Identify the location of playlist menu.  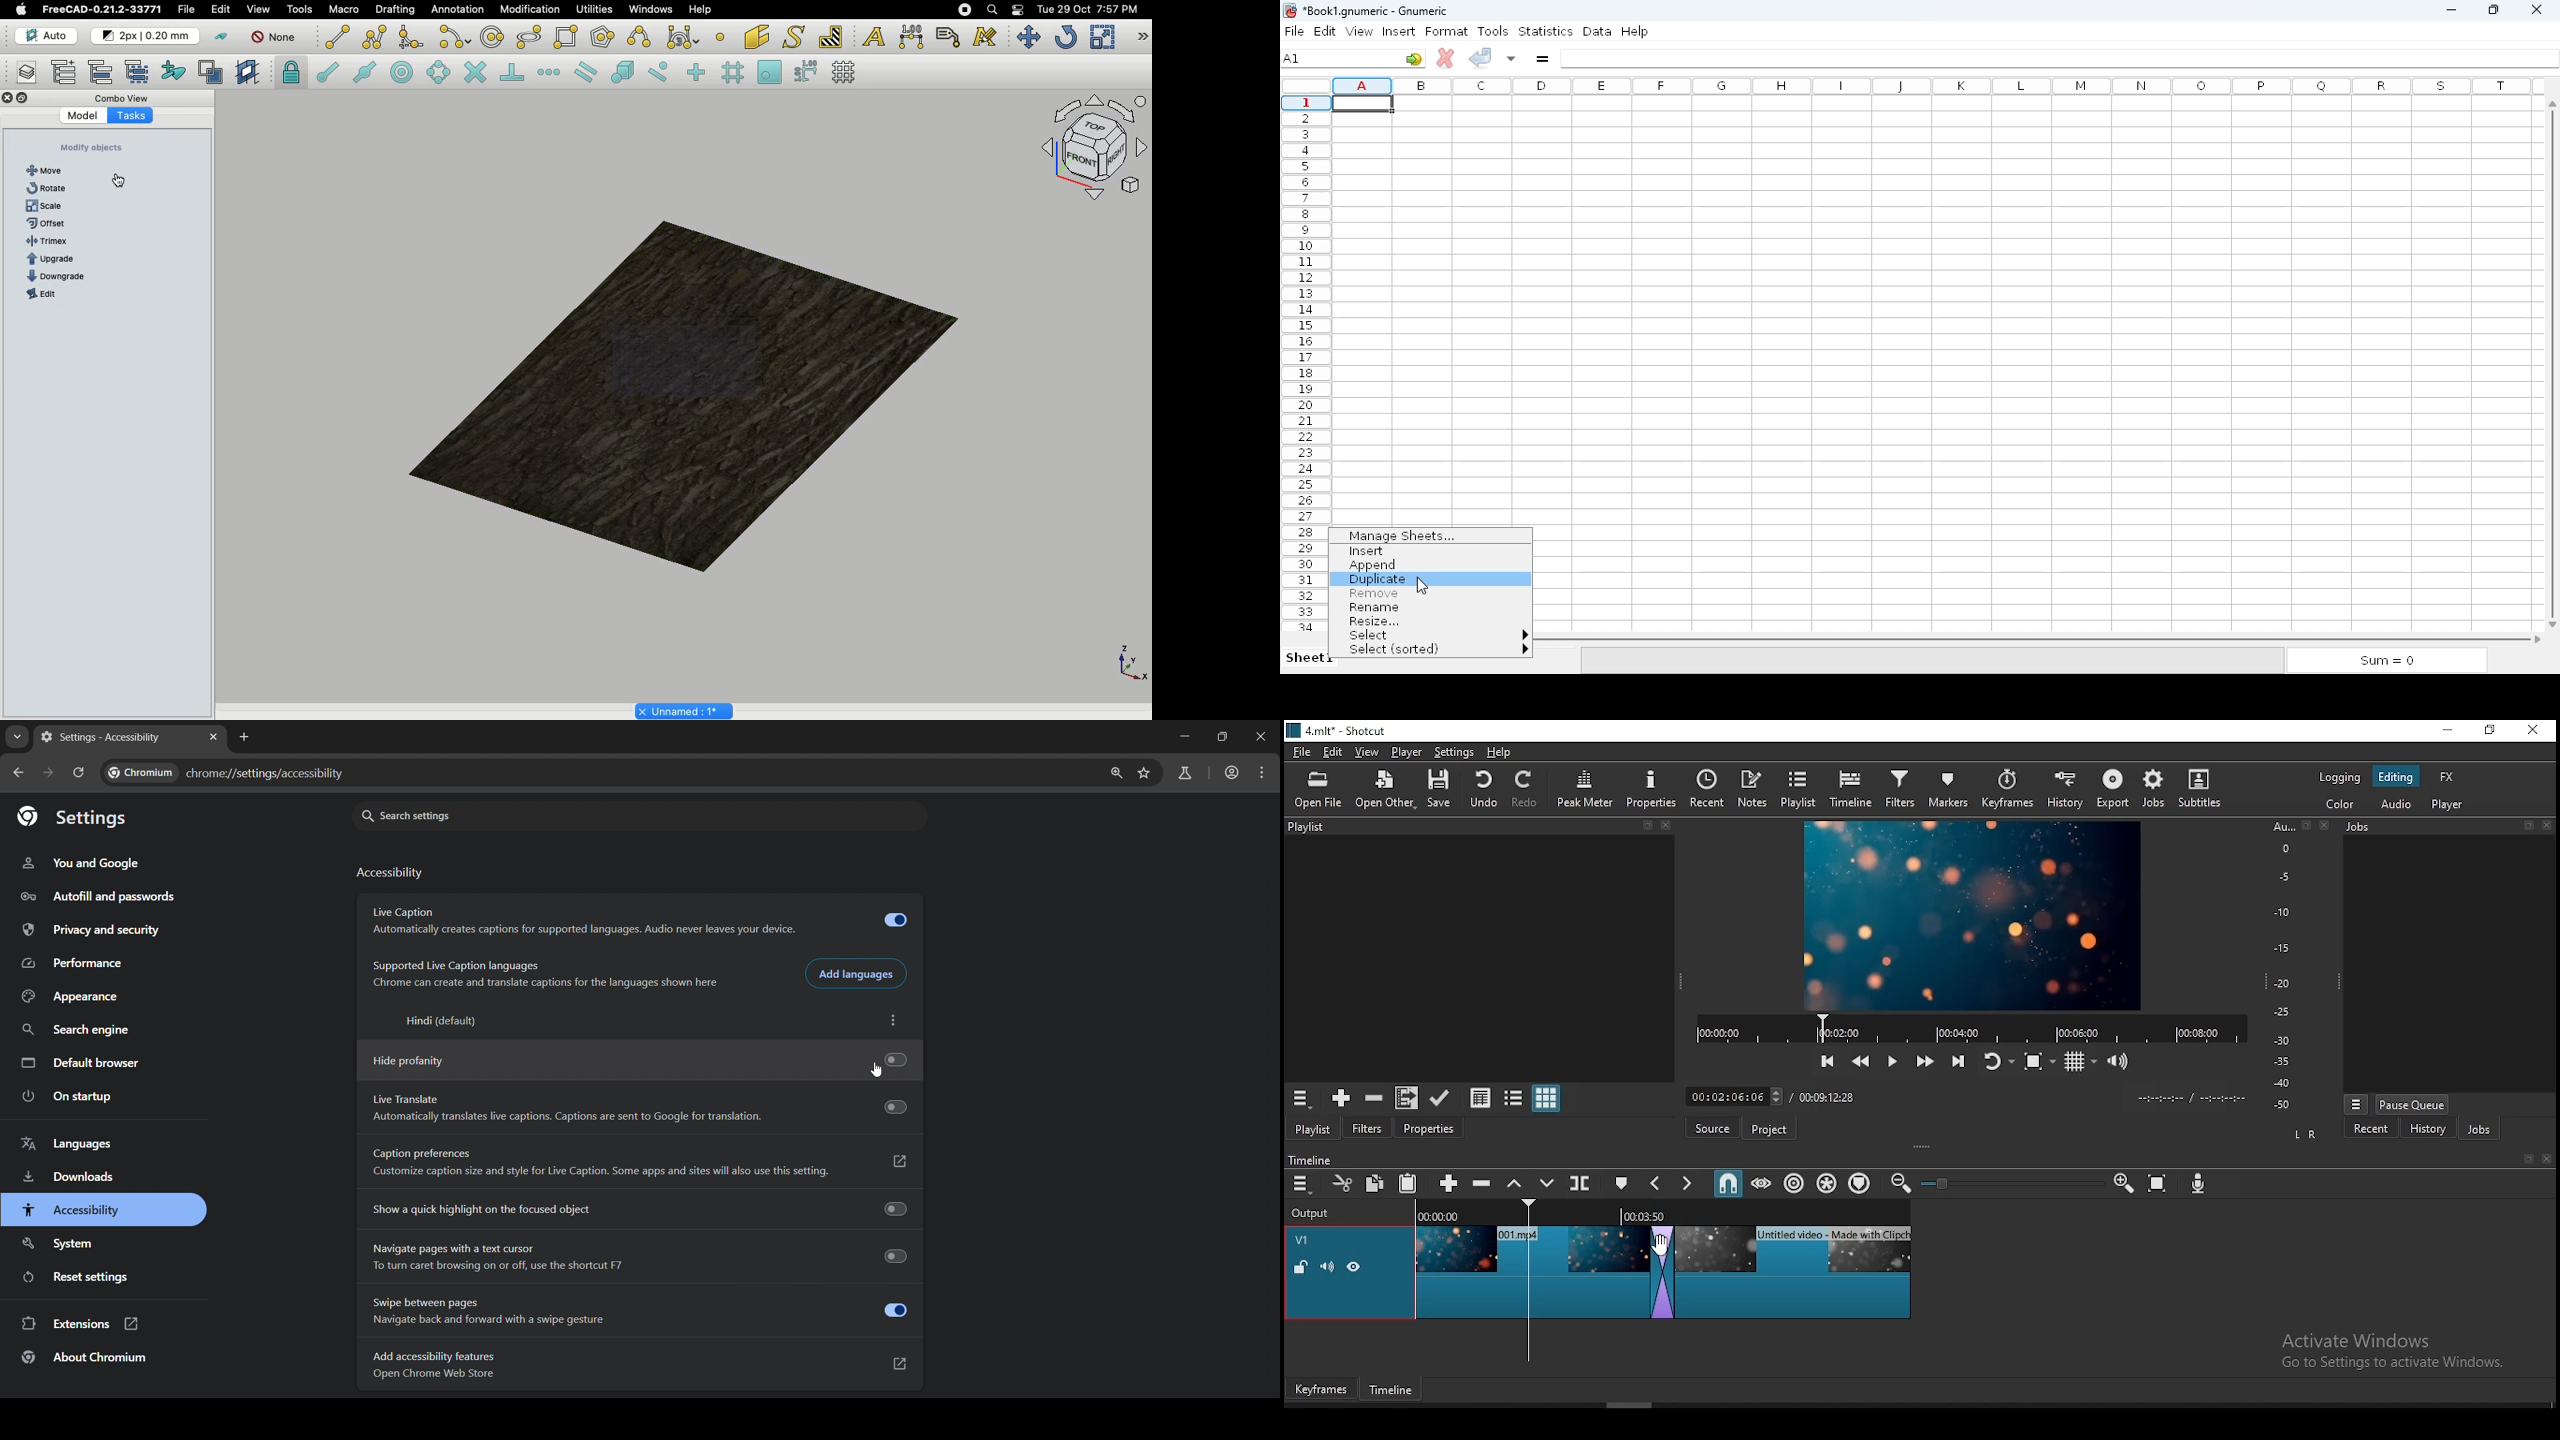
(1300, 1098).